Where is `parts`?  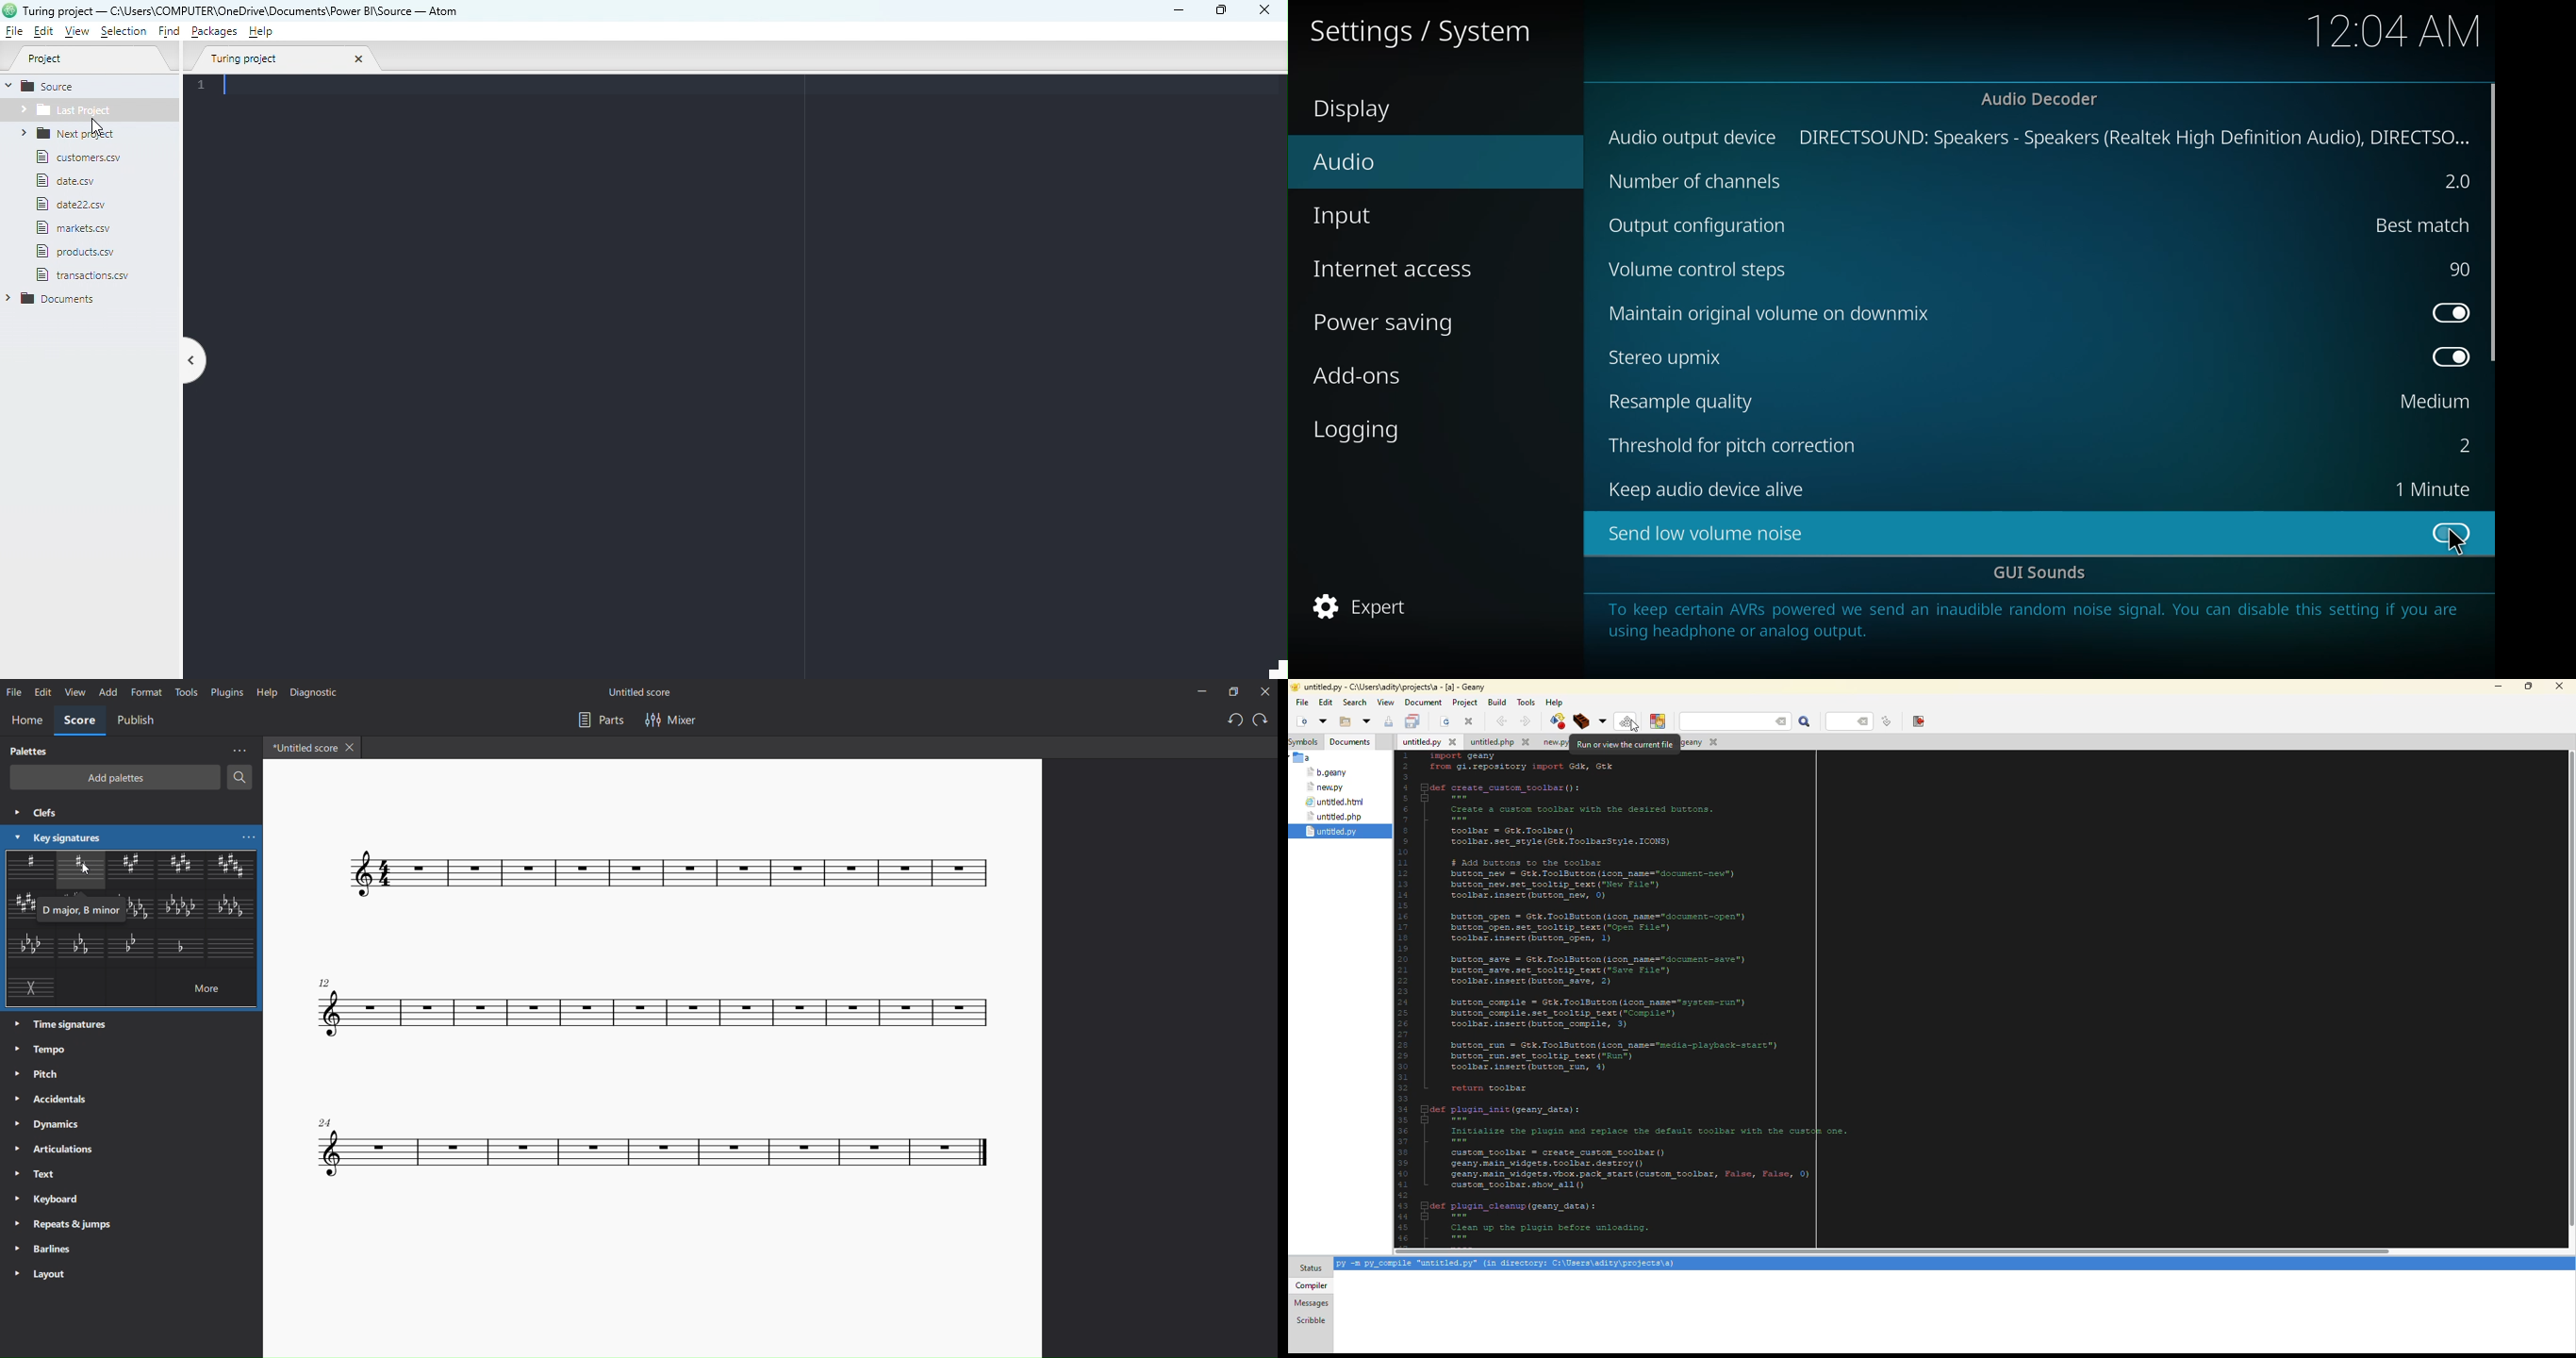
parts is located at coordinates (598, 719).